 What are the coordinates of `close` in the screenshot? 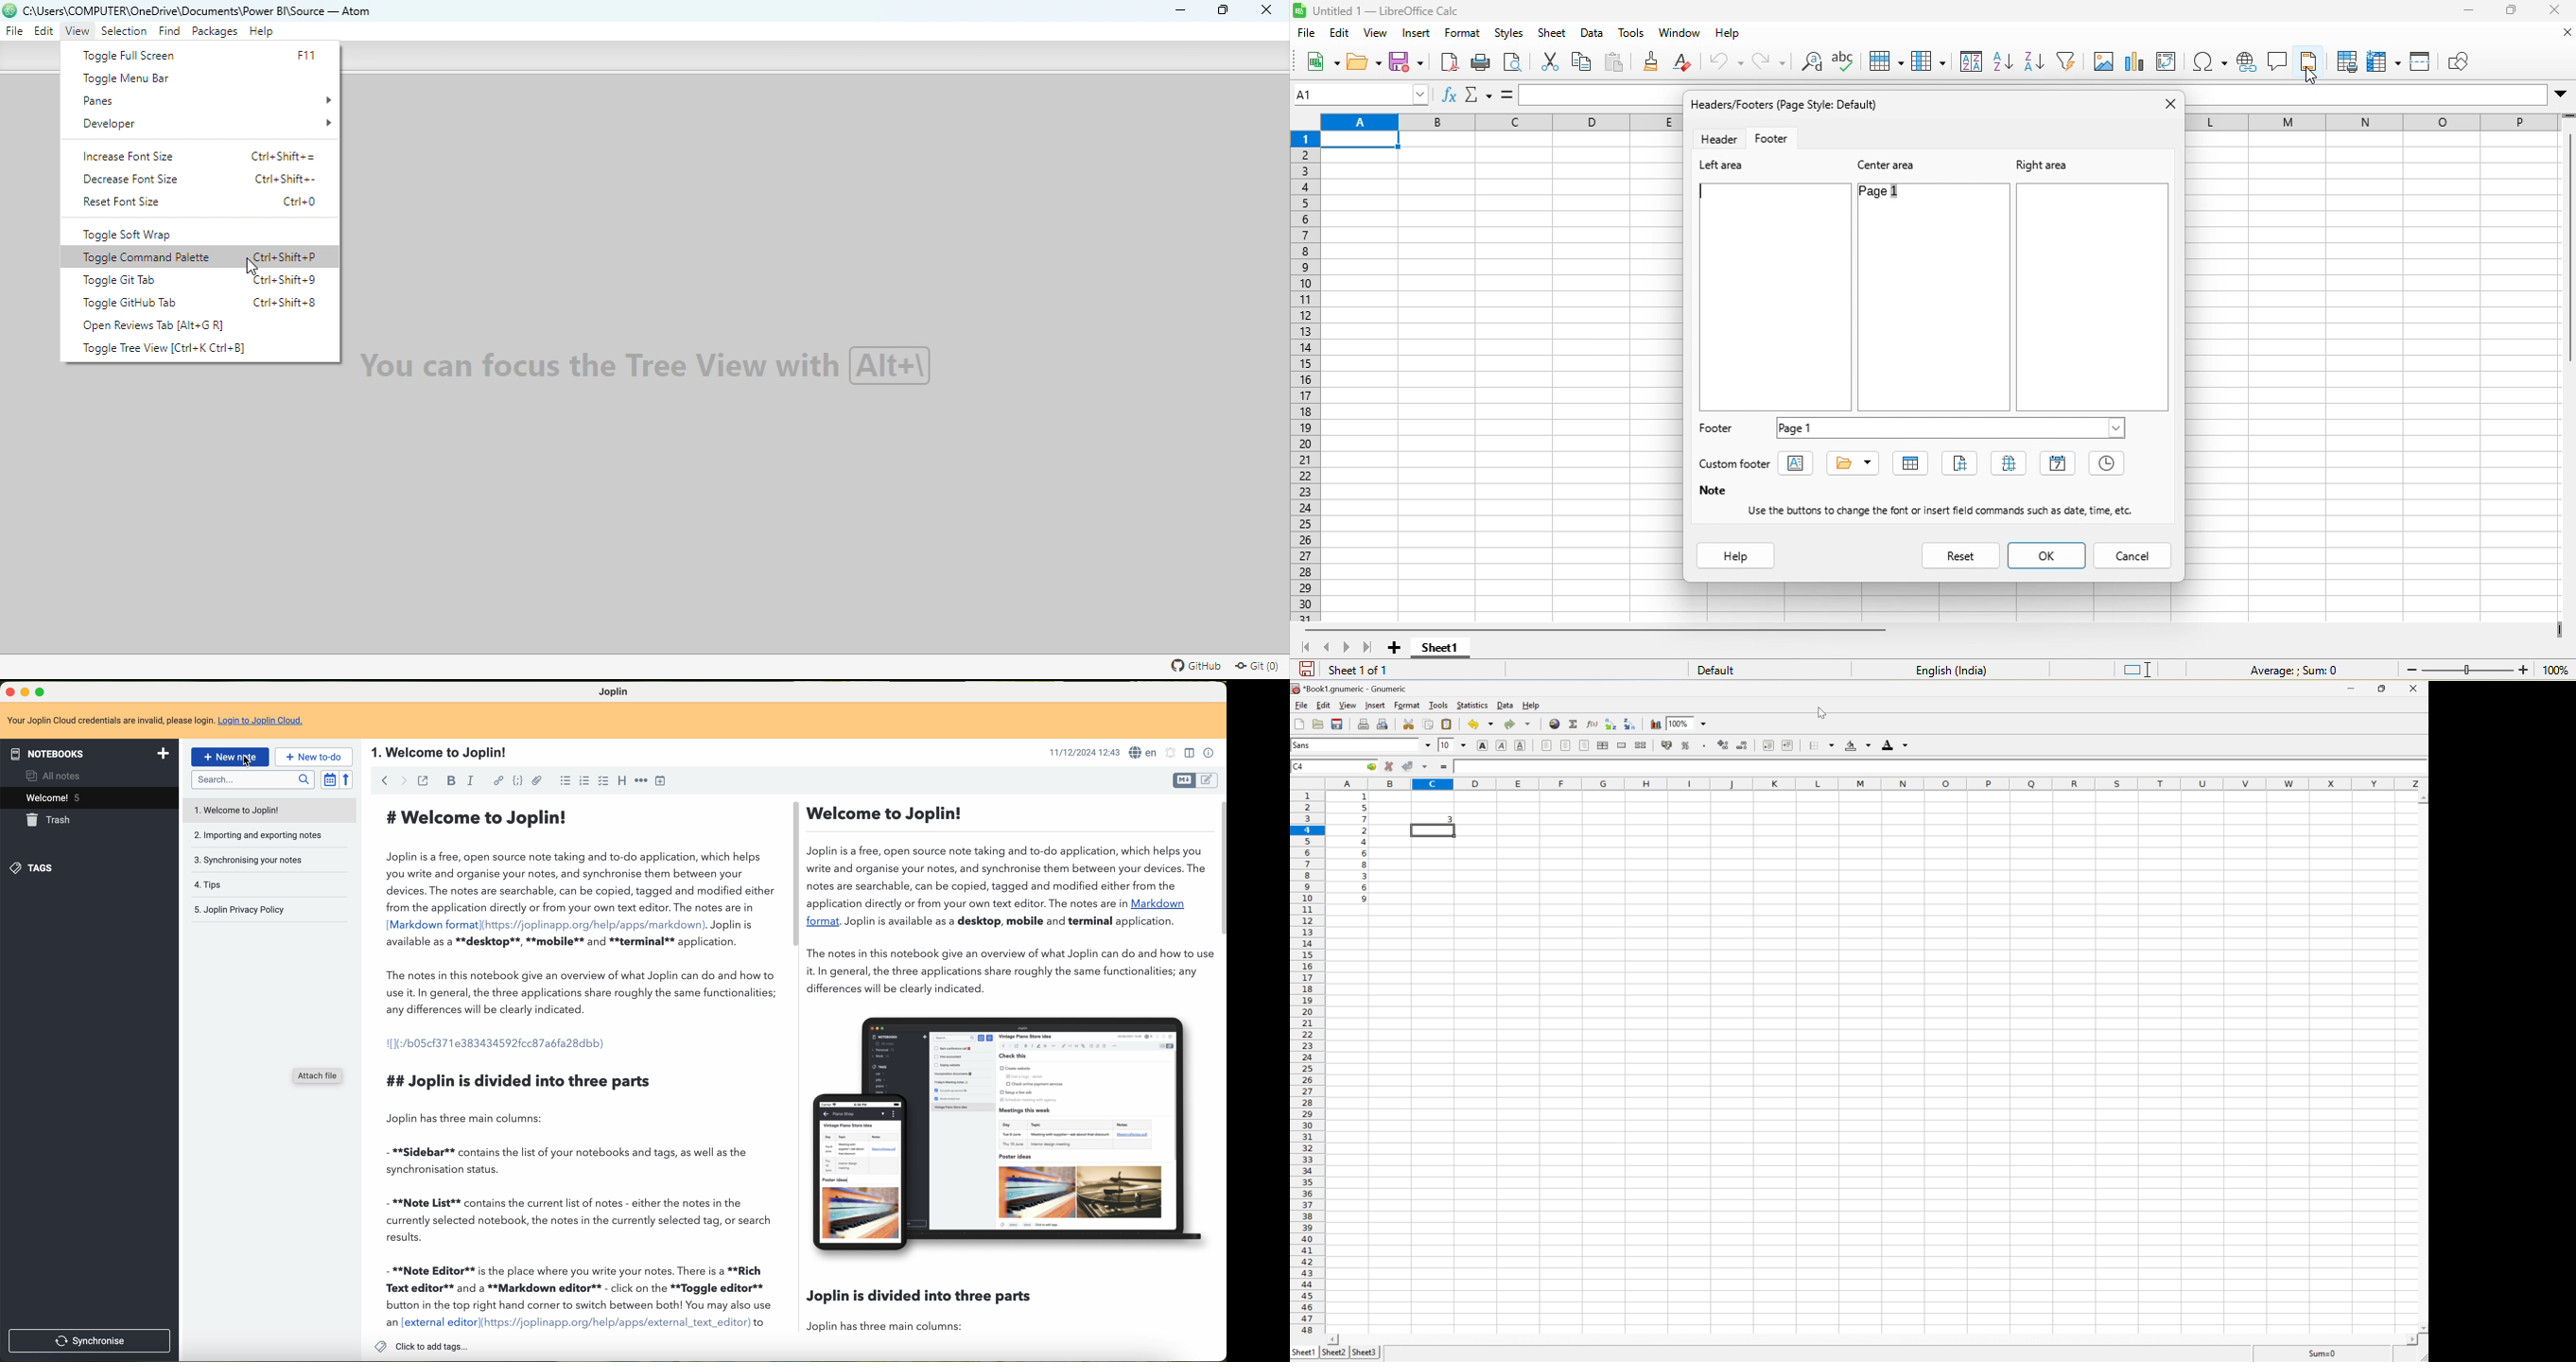 It's located at (2552, 13).